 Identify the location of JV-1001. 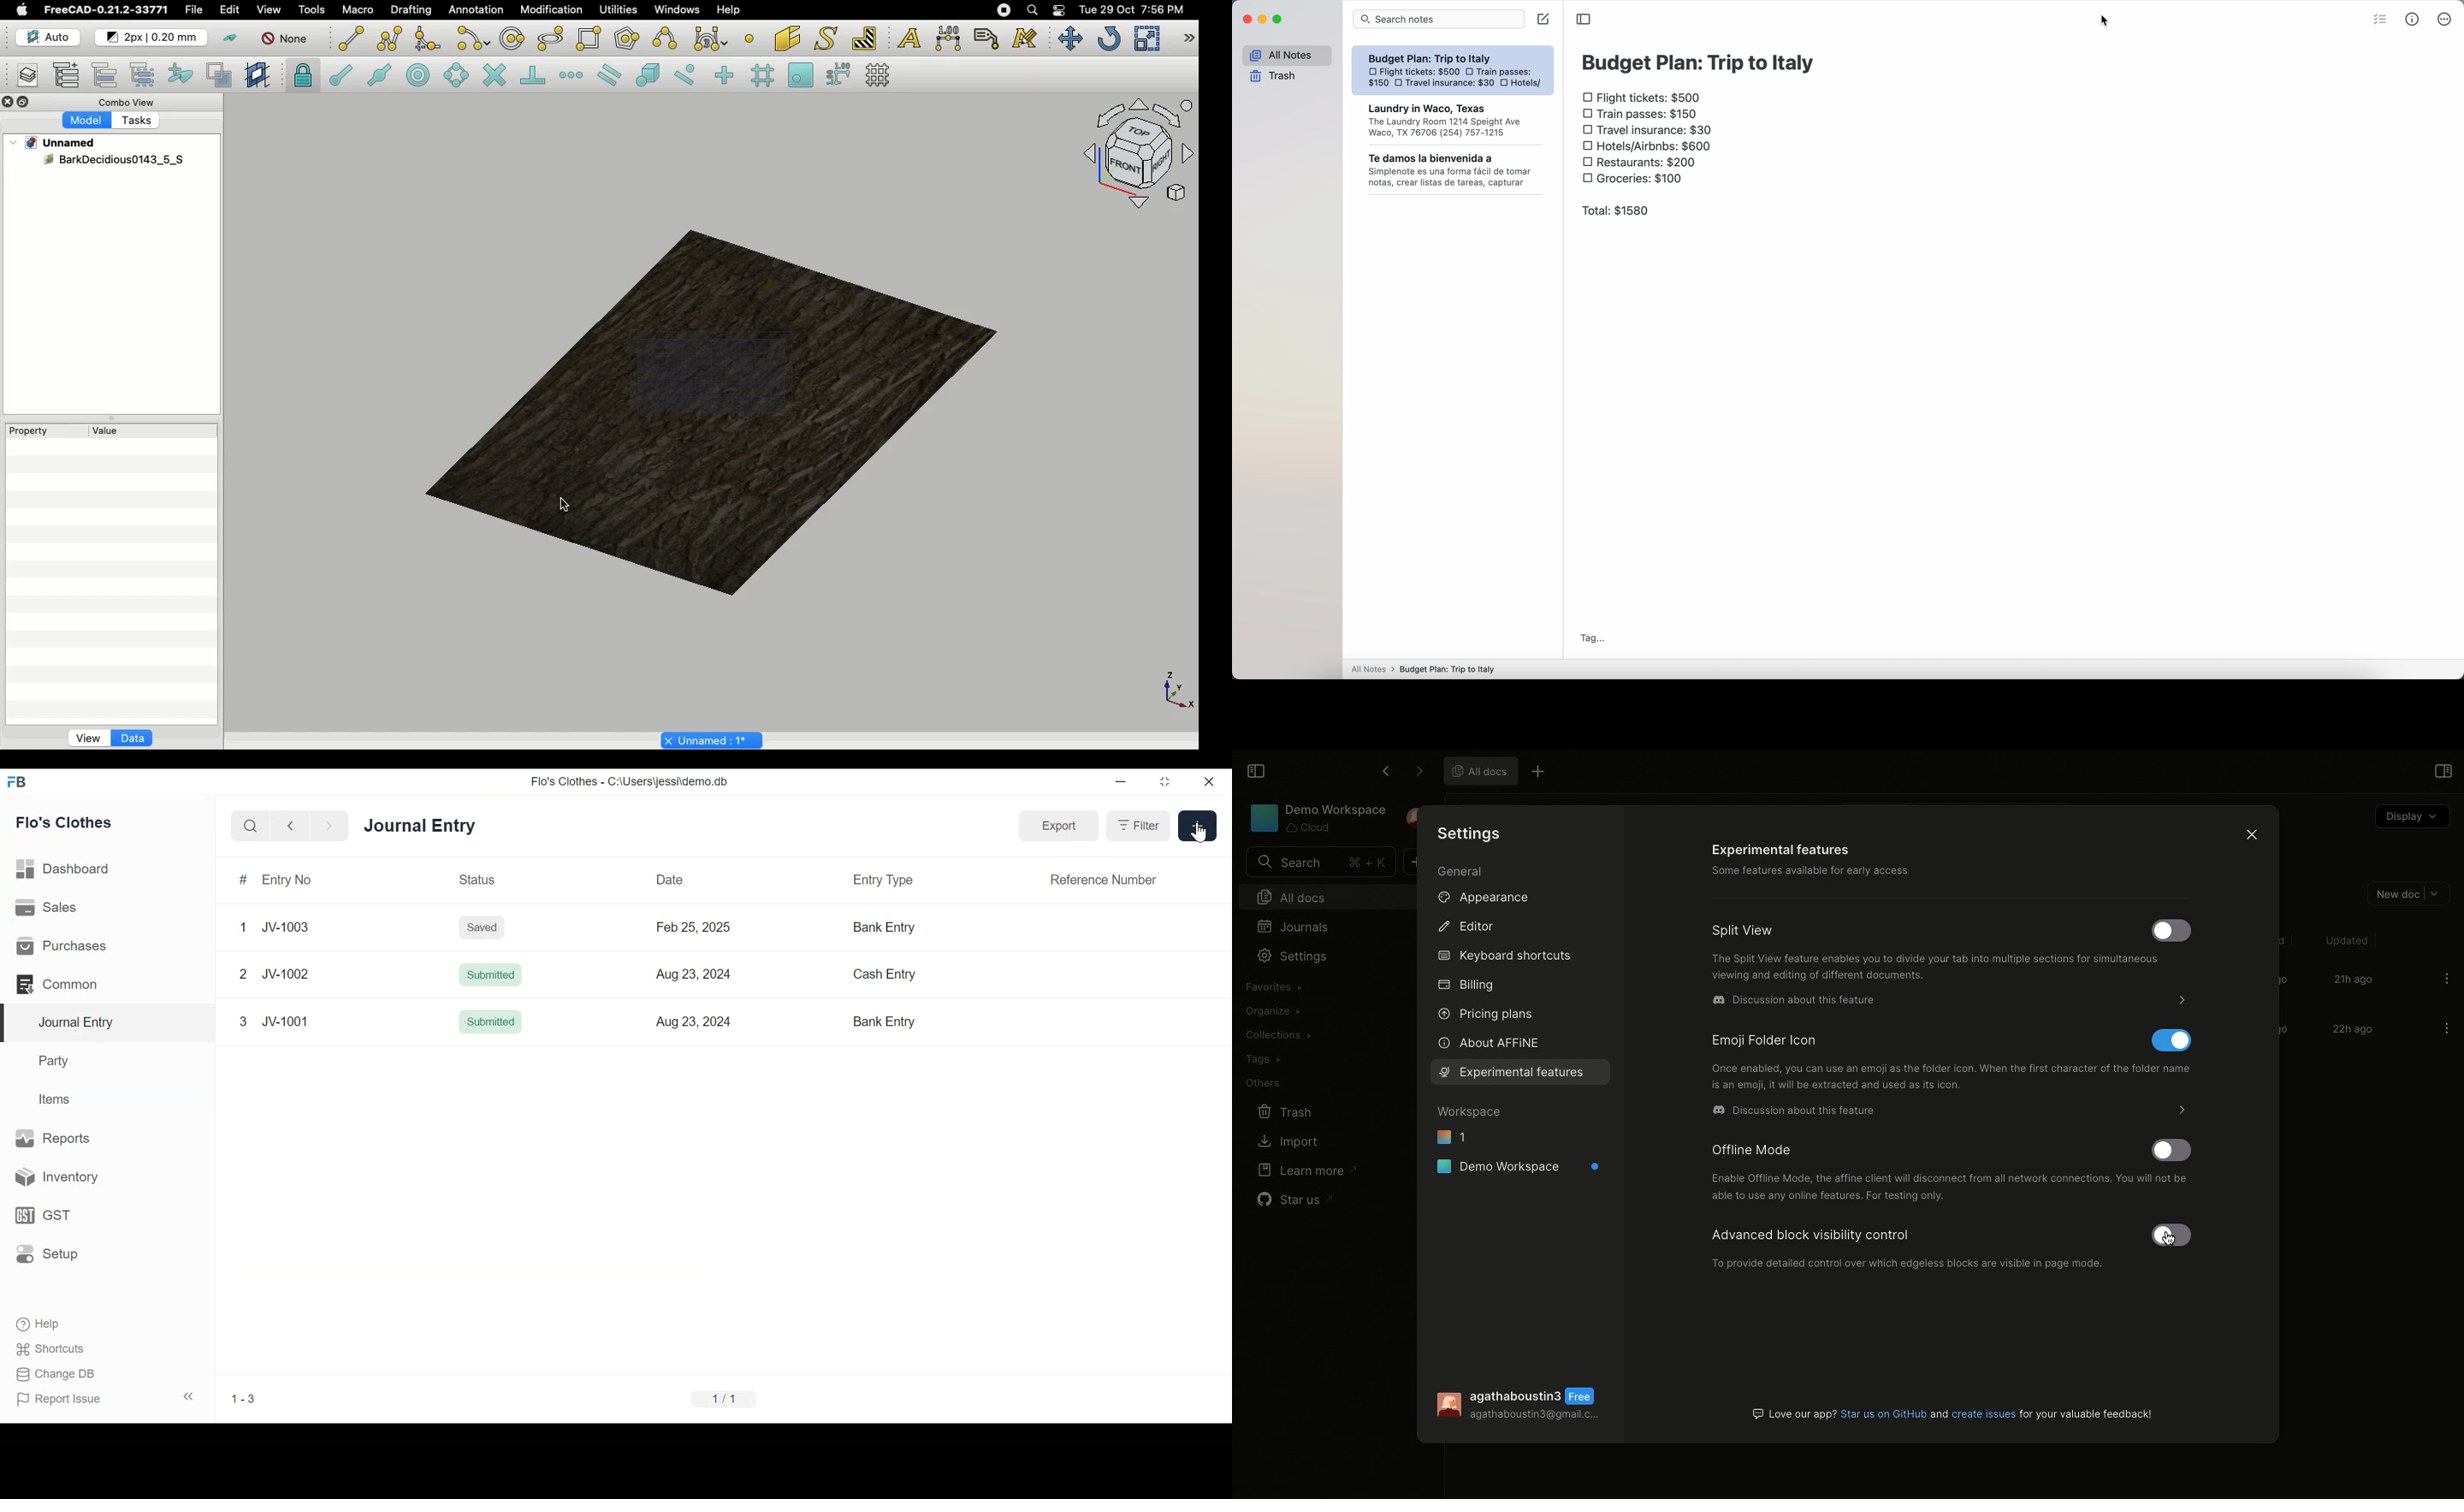
(285, 1020).